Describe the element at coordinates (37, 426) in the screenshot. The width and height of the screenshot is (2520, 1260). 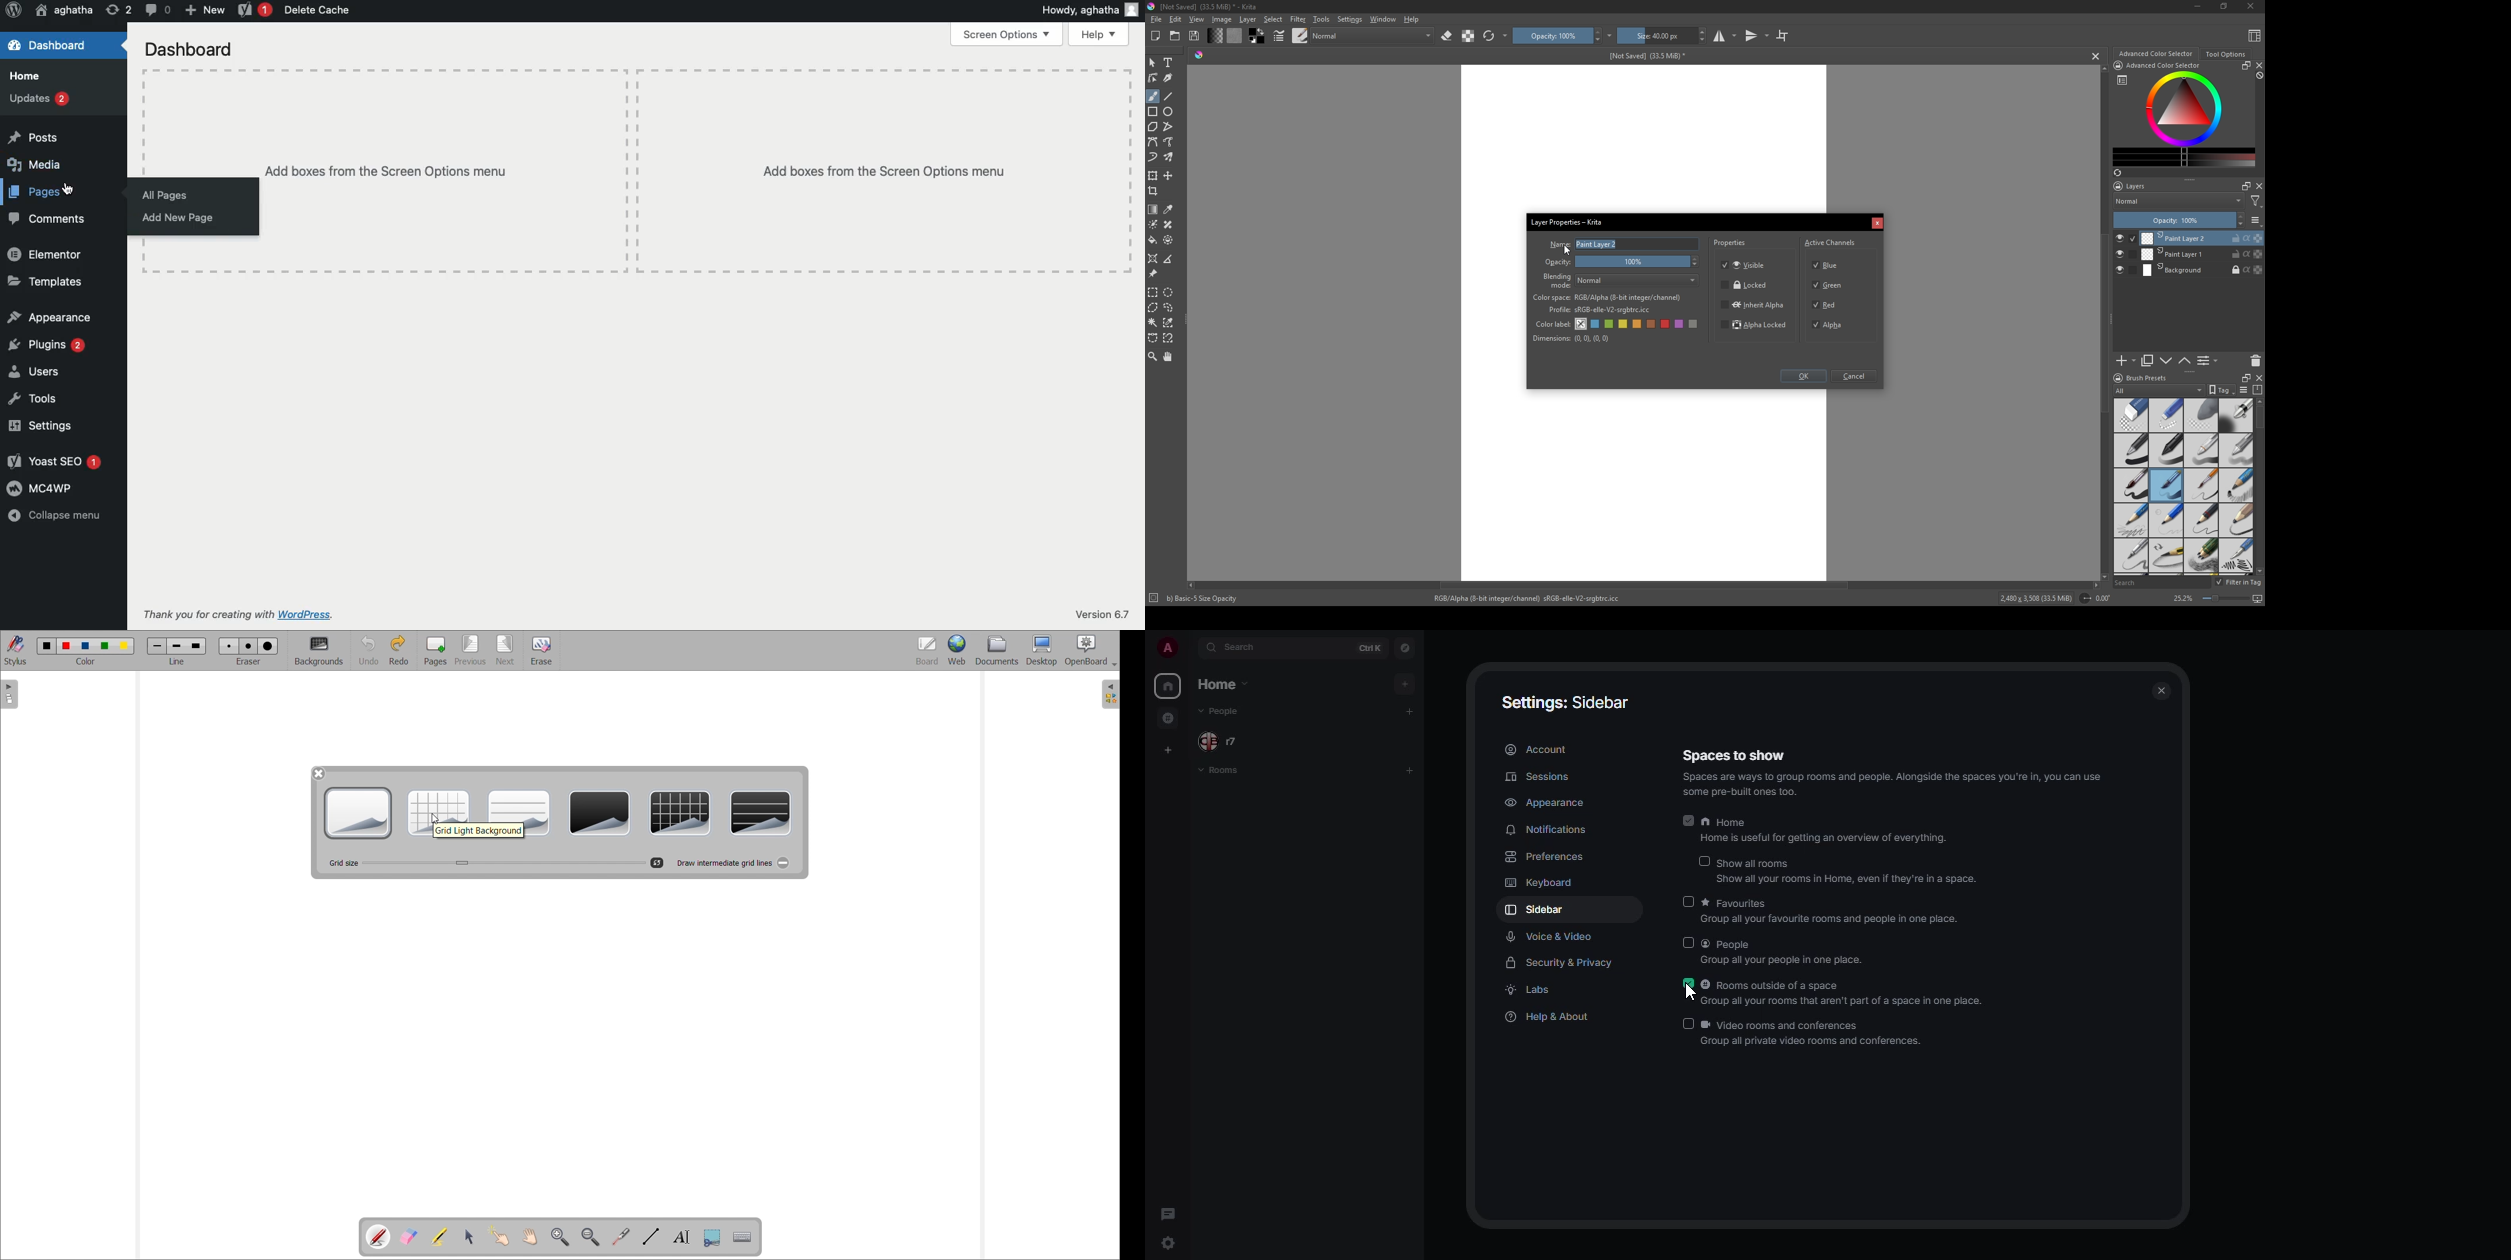
I see `Settings` at that location.